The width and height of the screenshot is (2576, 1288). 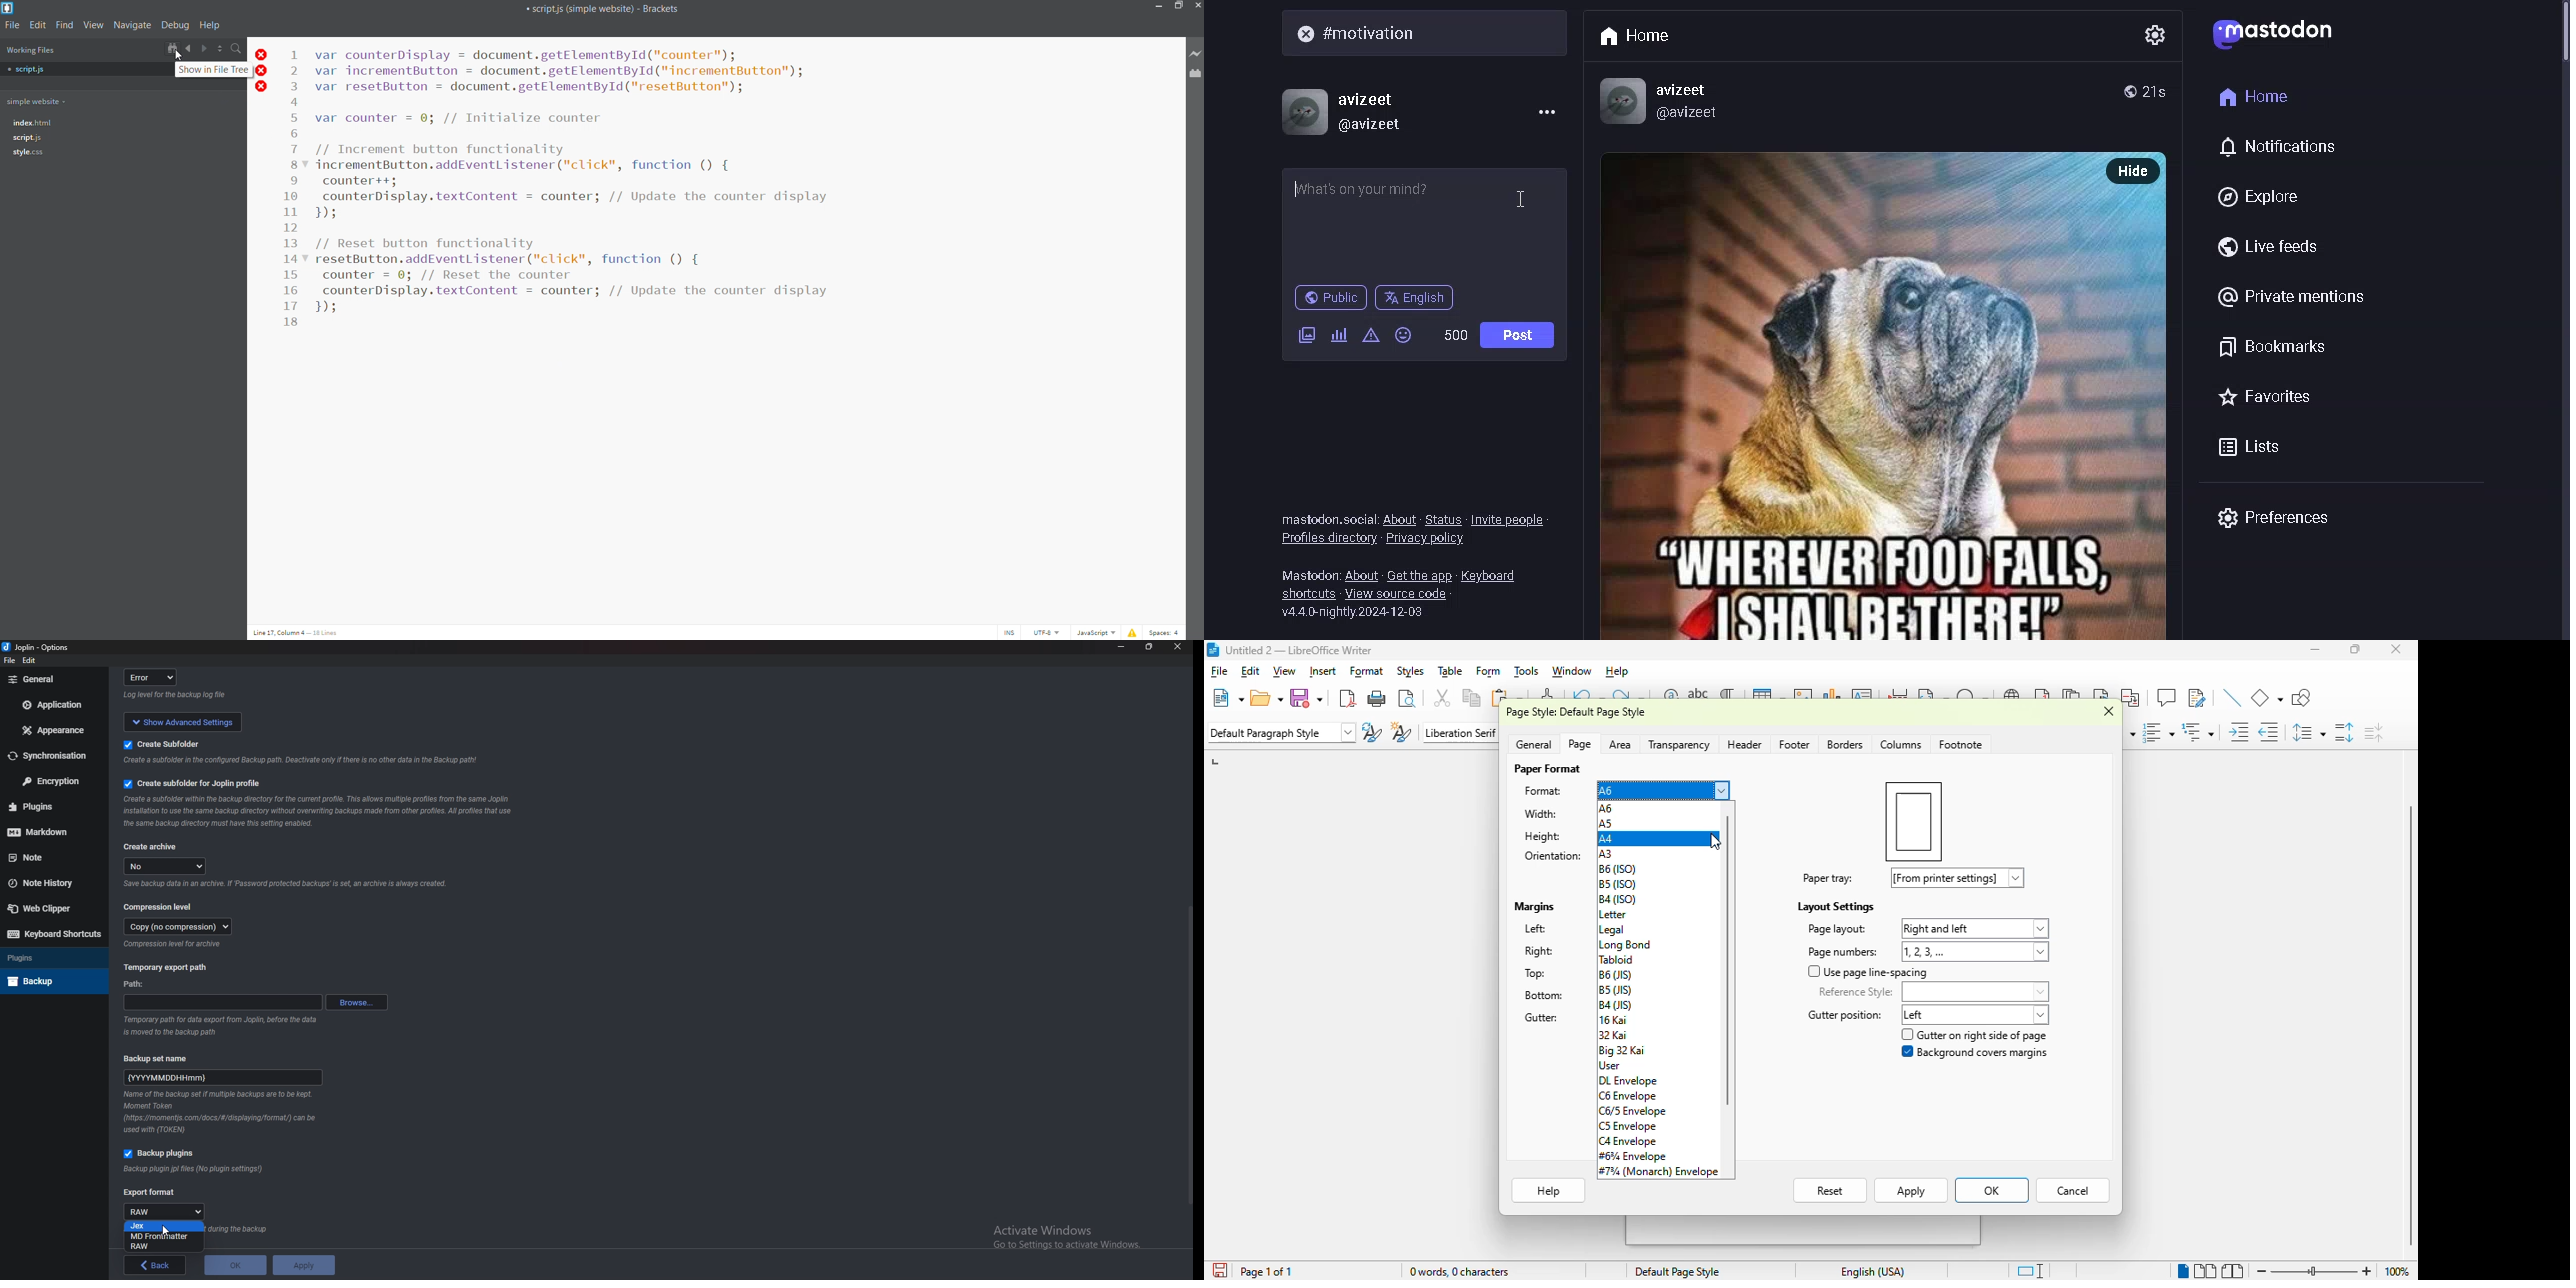 What do you see at coordinates (235, 48) in the screenshot?
I see `search bar` at bounding box center [235, 48].